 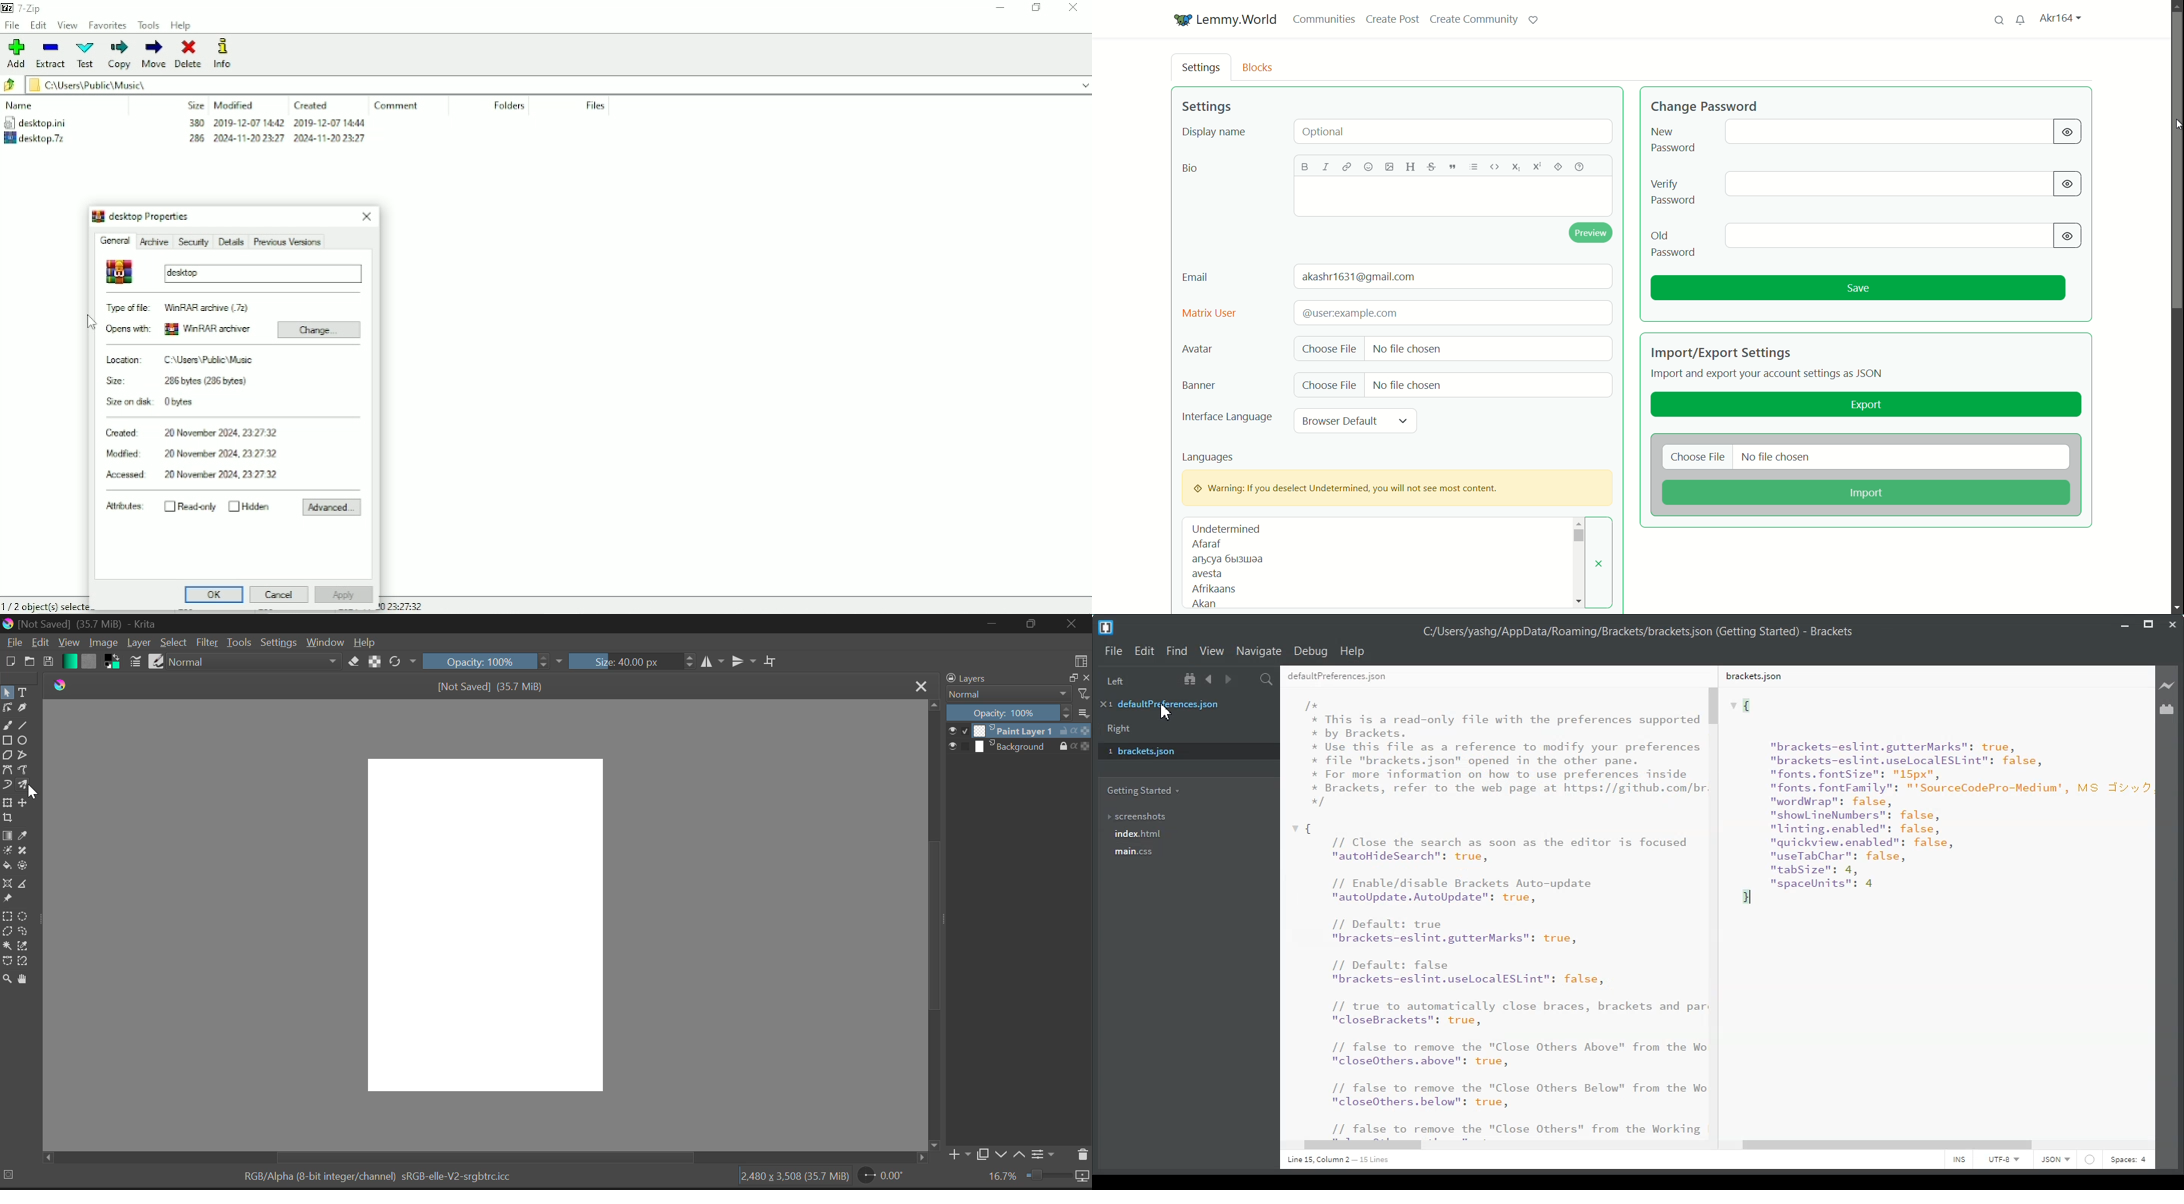 I want to click on , so click(x=934, y=1146).